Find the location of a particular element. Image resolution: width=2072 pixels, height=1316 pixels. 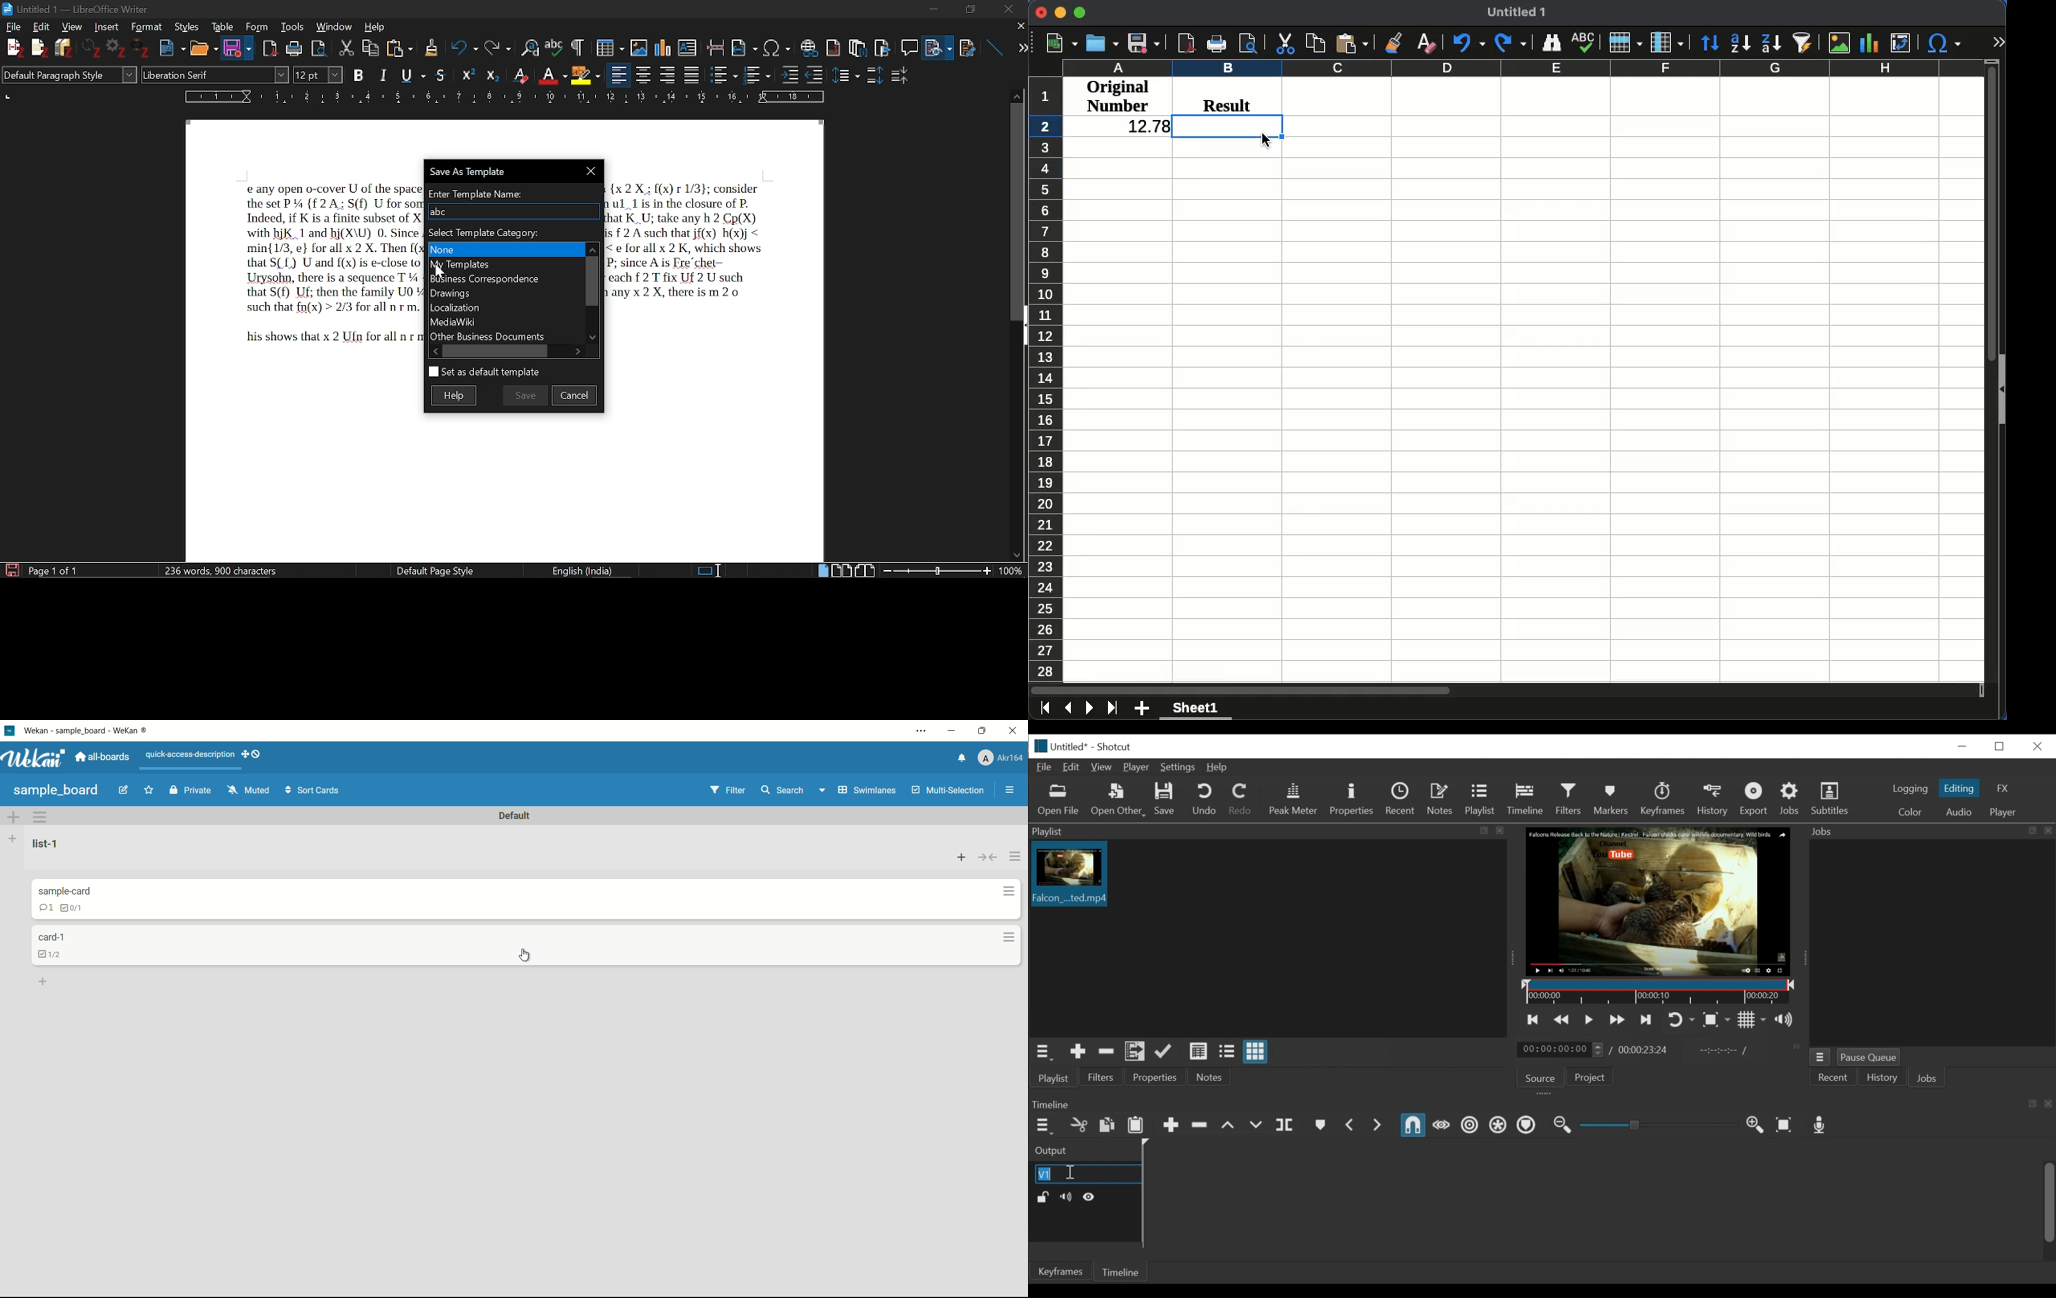

 is located at coordinates (576, 47).